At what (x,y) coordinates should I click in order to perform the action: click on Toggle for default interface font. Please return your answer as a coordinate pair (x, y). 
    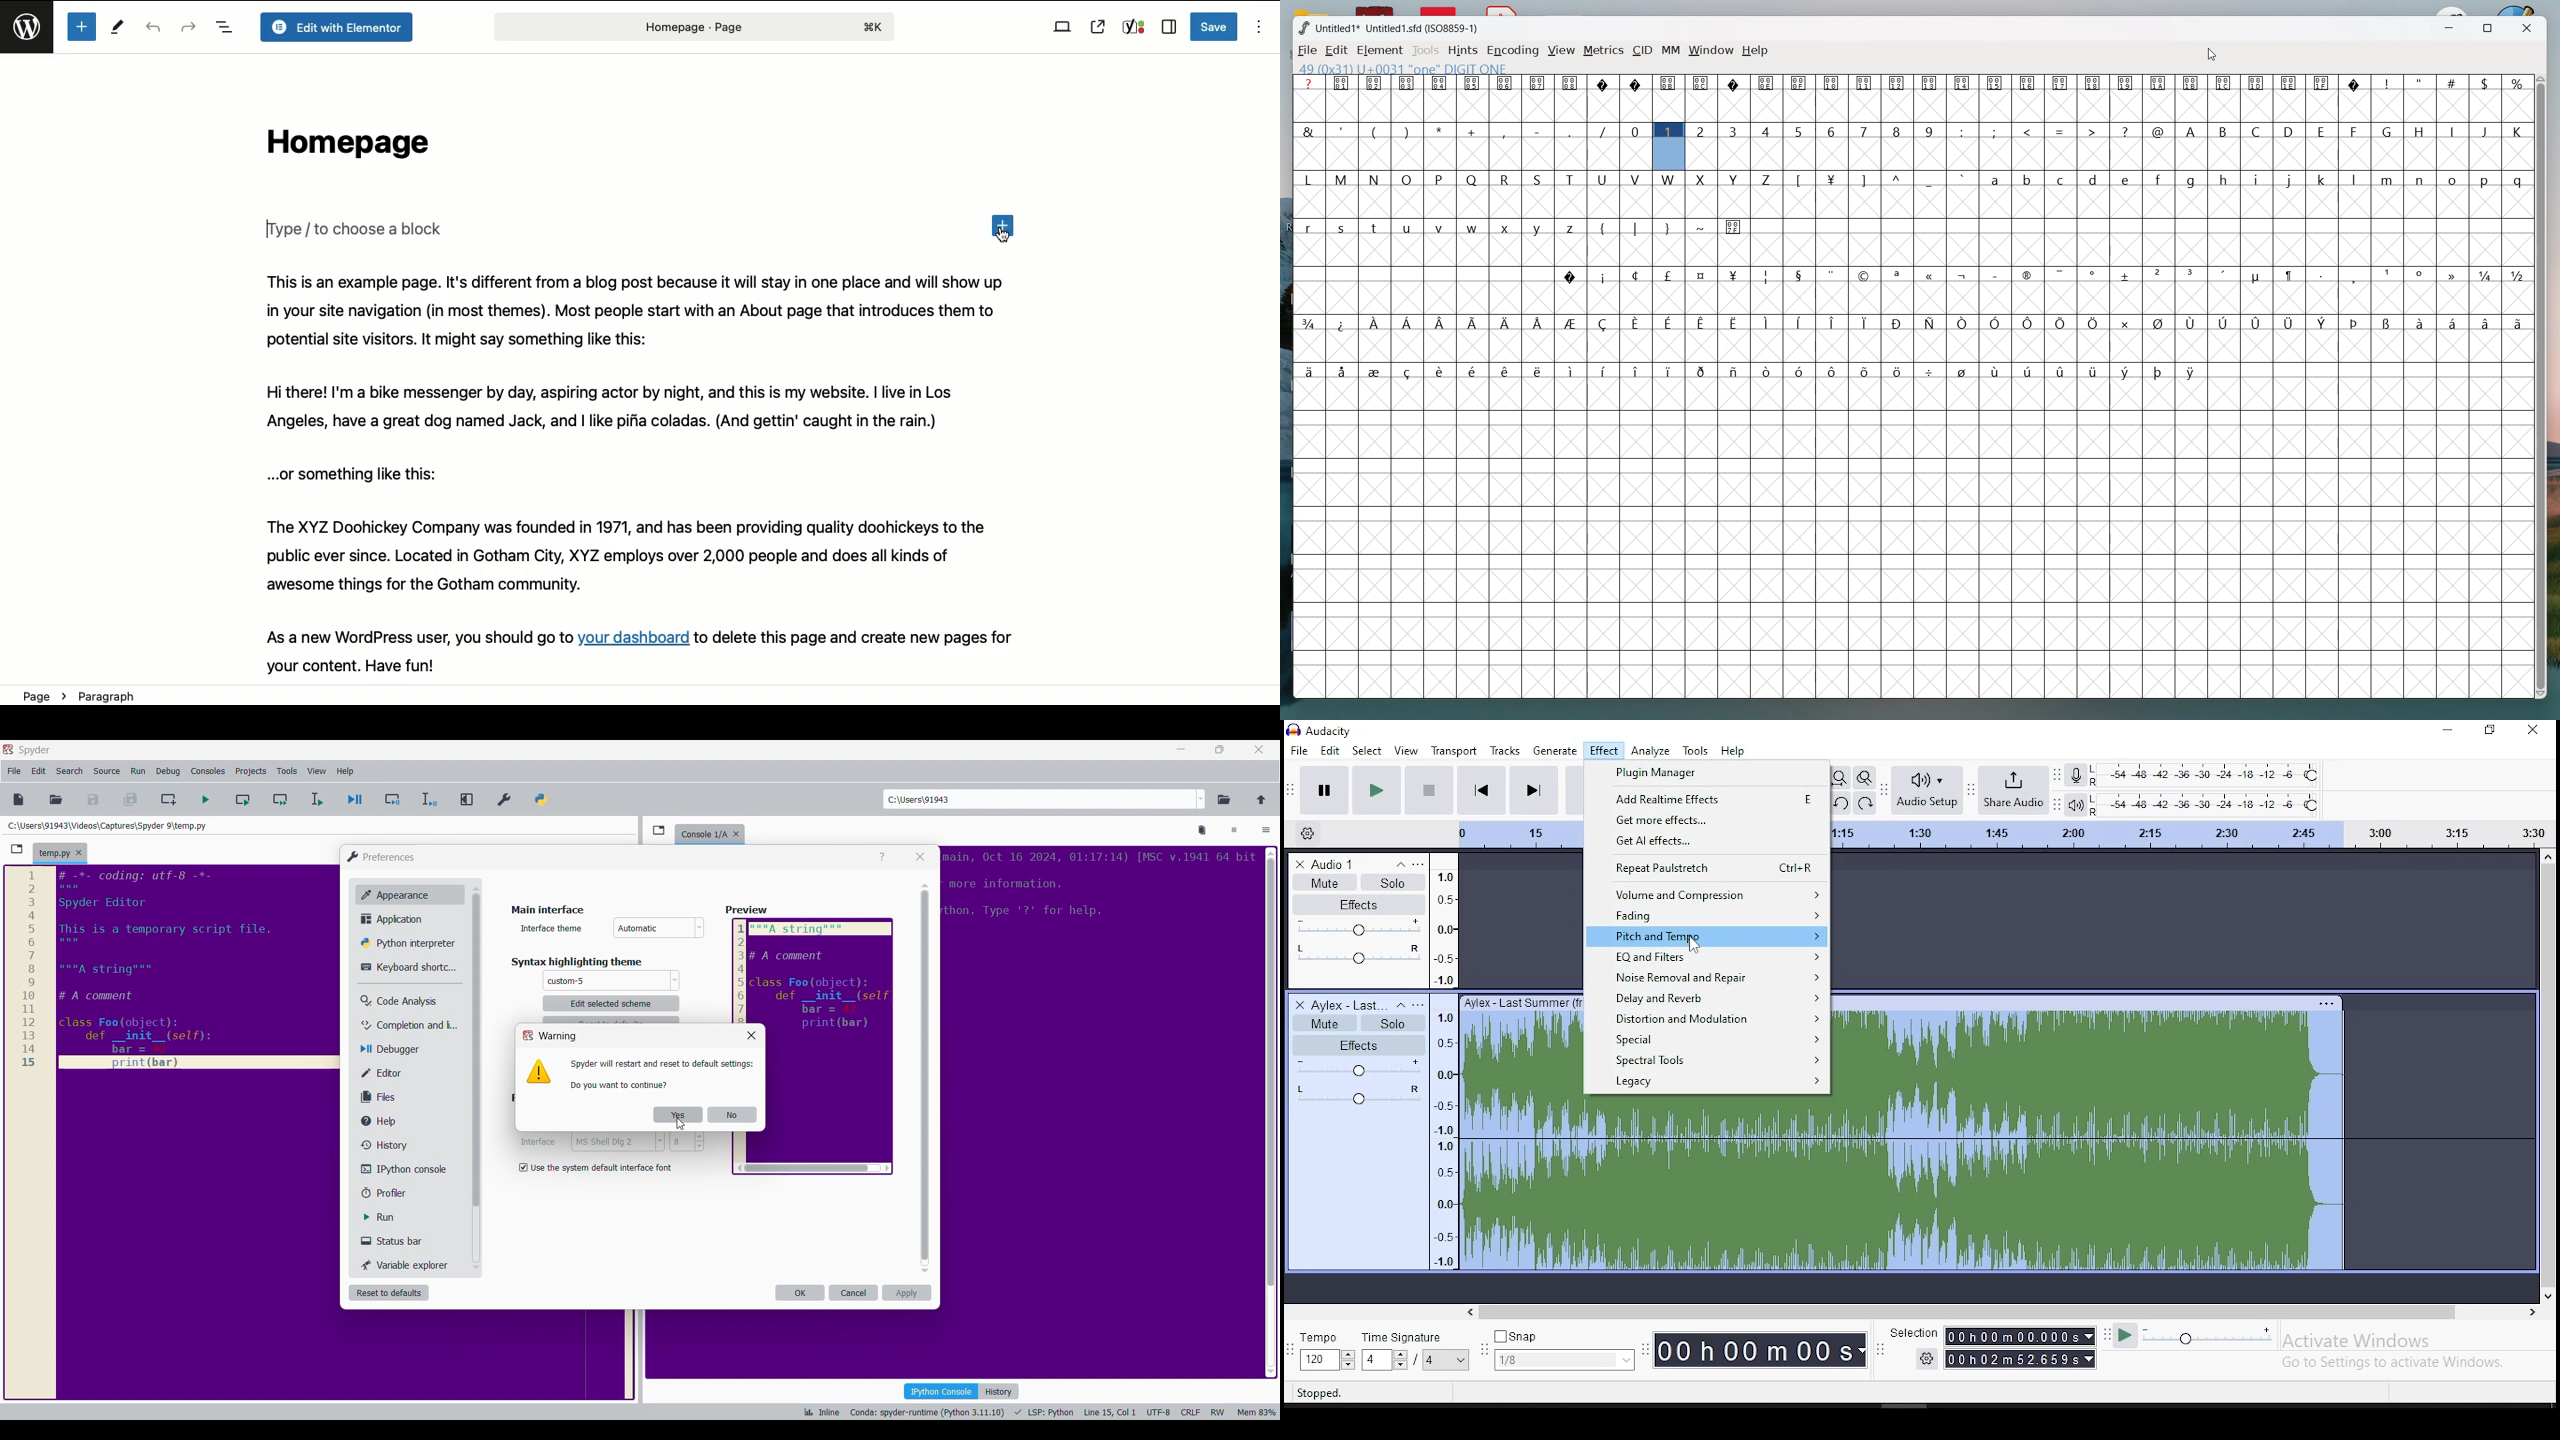
    Looking at the image, I should click on (595, 1168).